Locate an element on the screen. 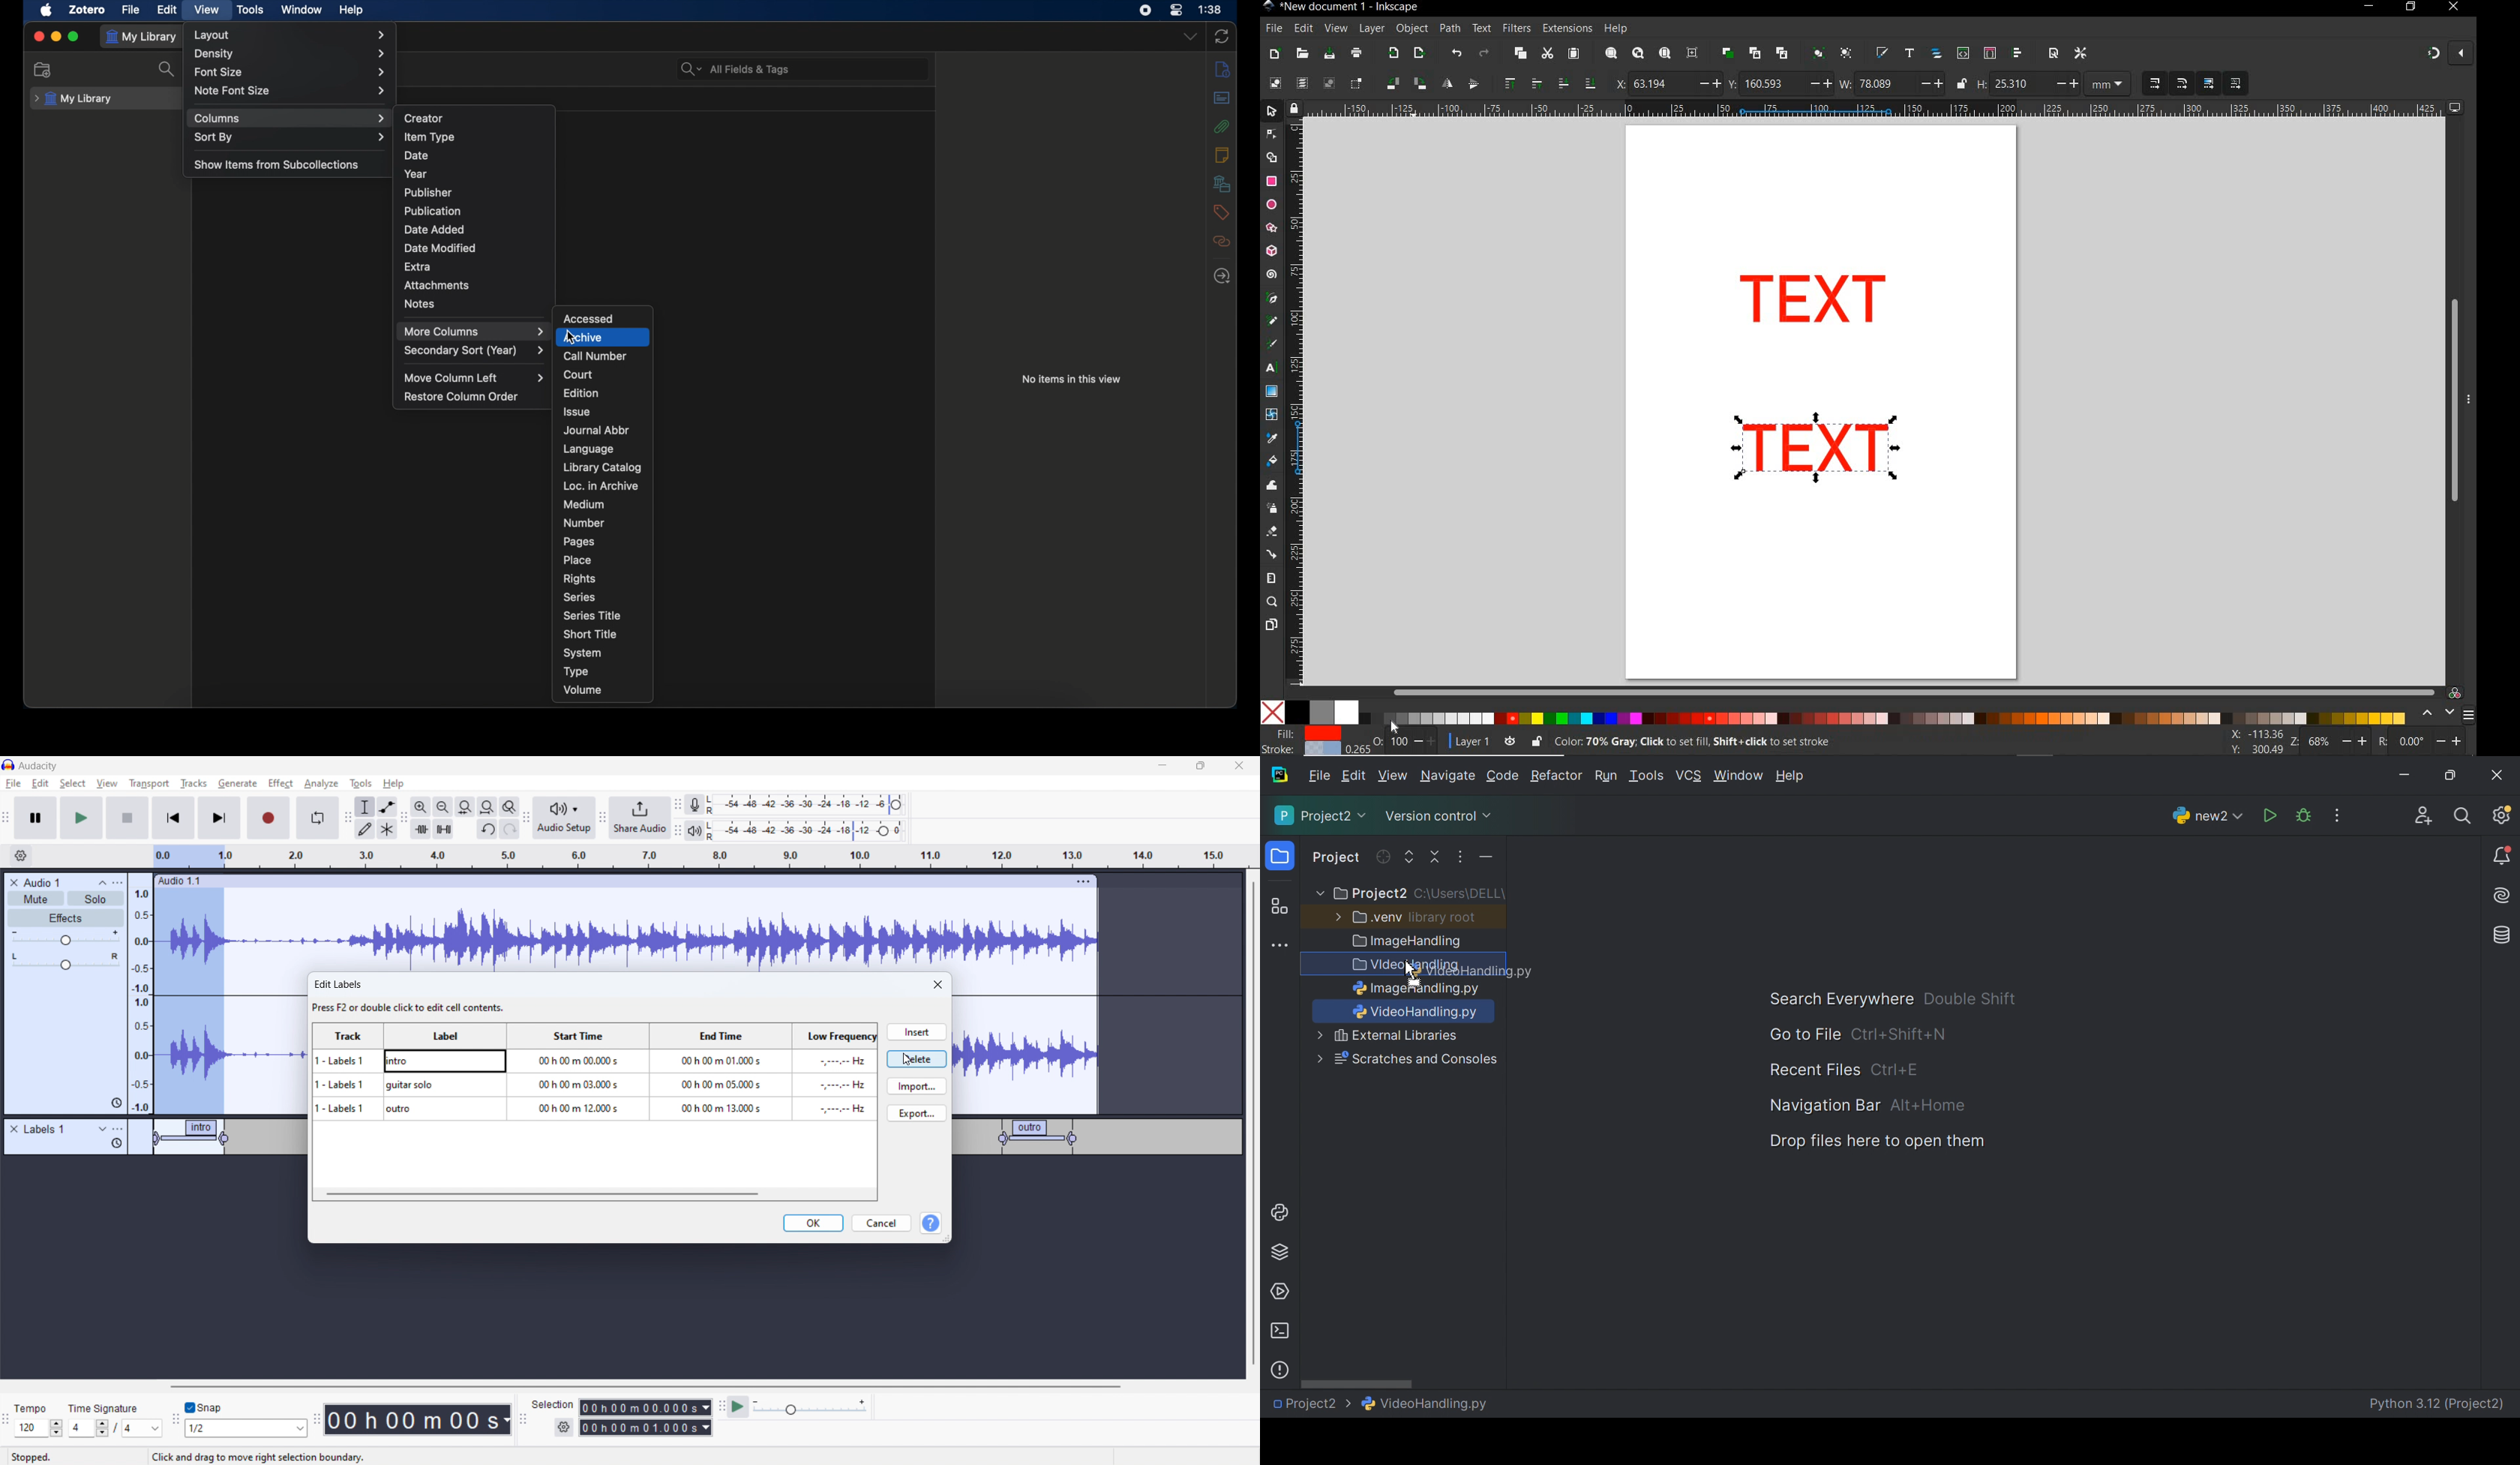 This screenshot has height=1484, width=2520. set tempo is located at coordinates (41, 1428).